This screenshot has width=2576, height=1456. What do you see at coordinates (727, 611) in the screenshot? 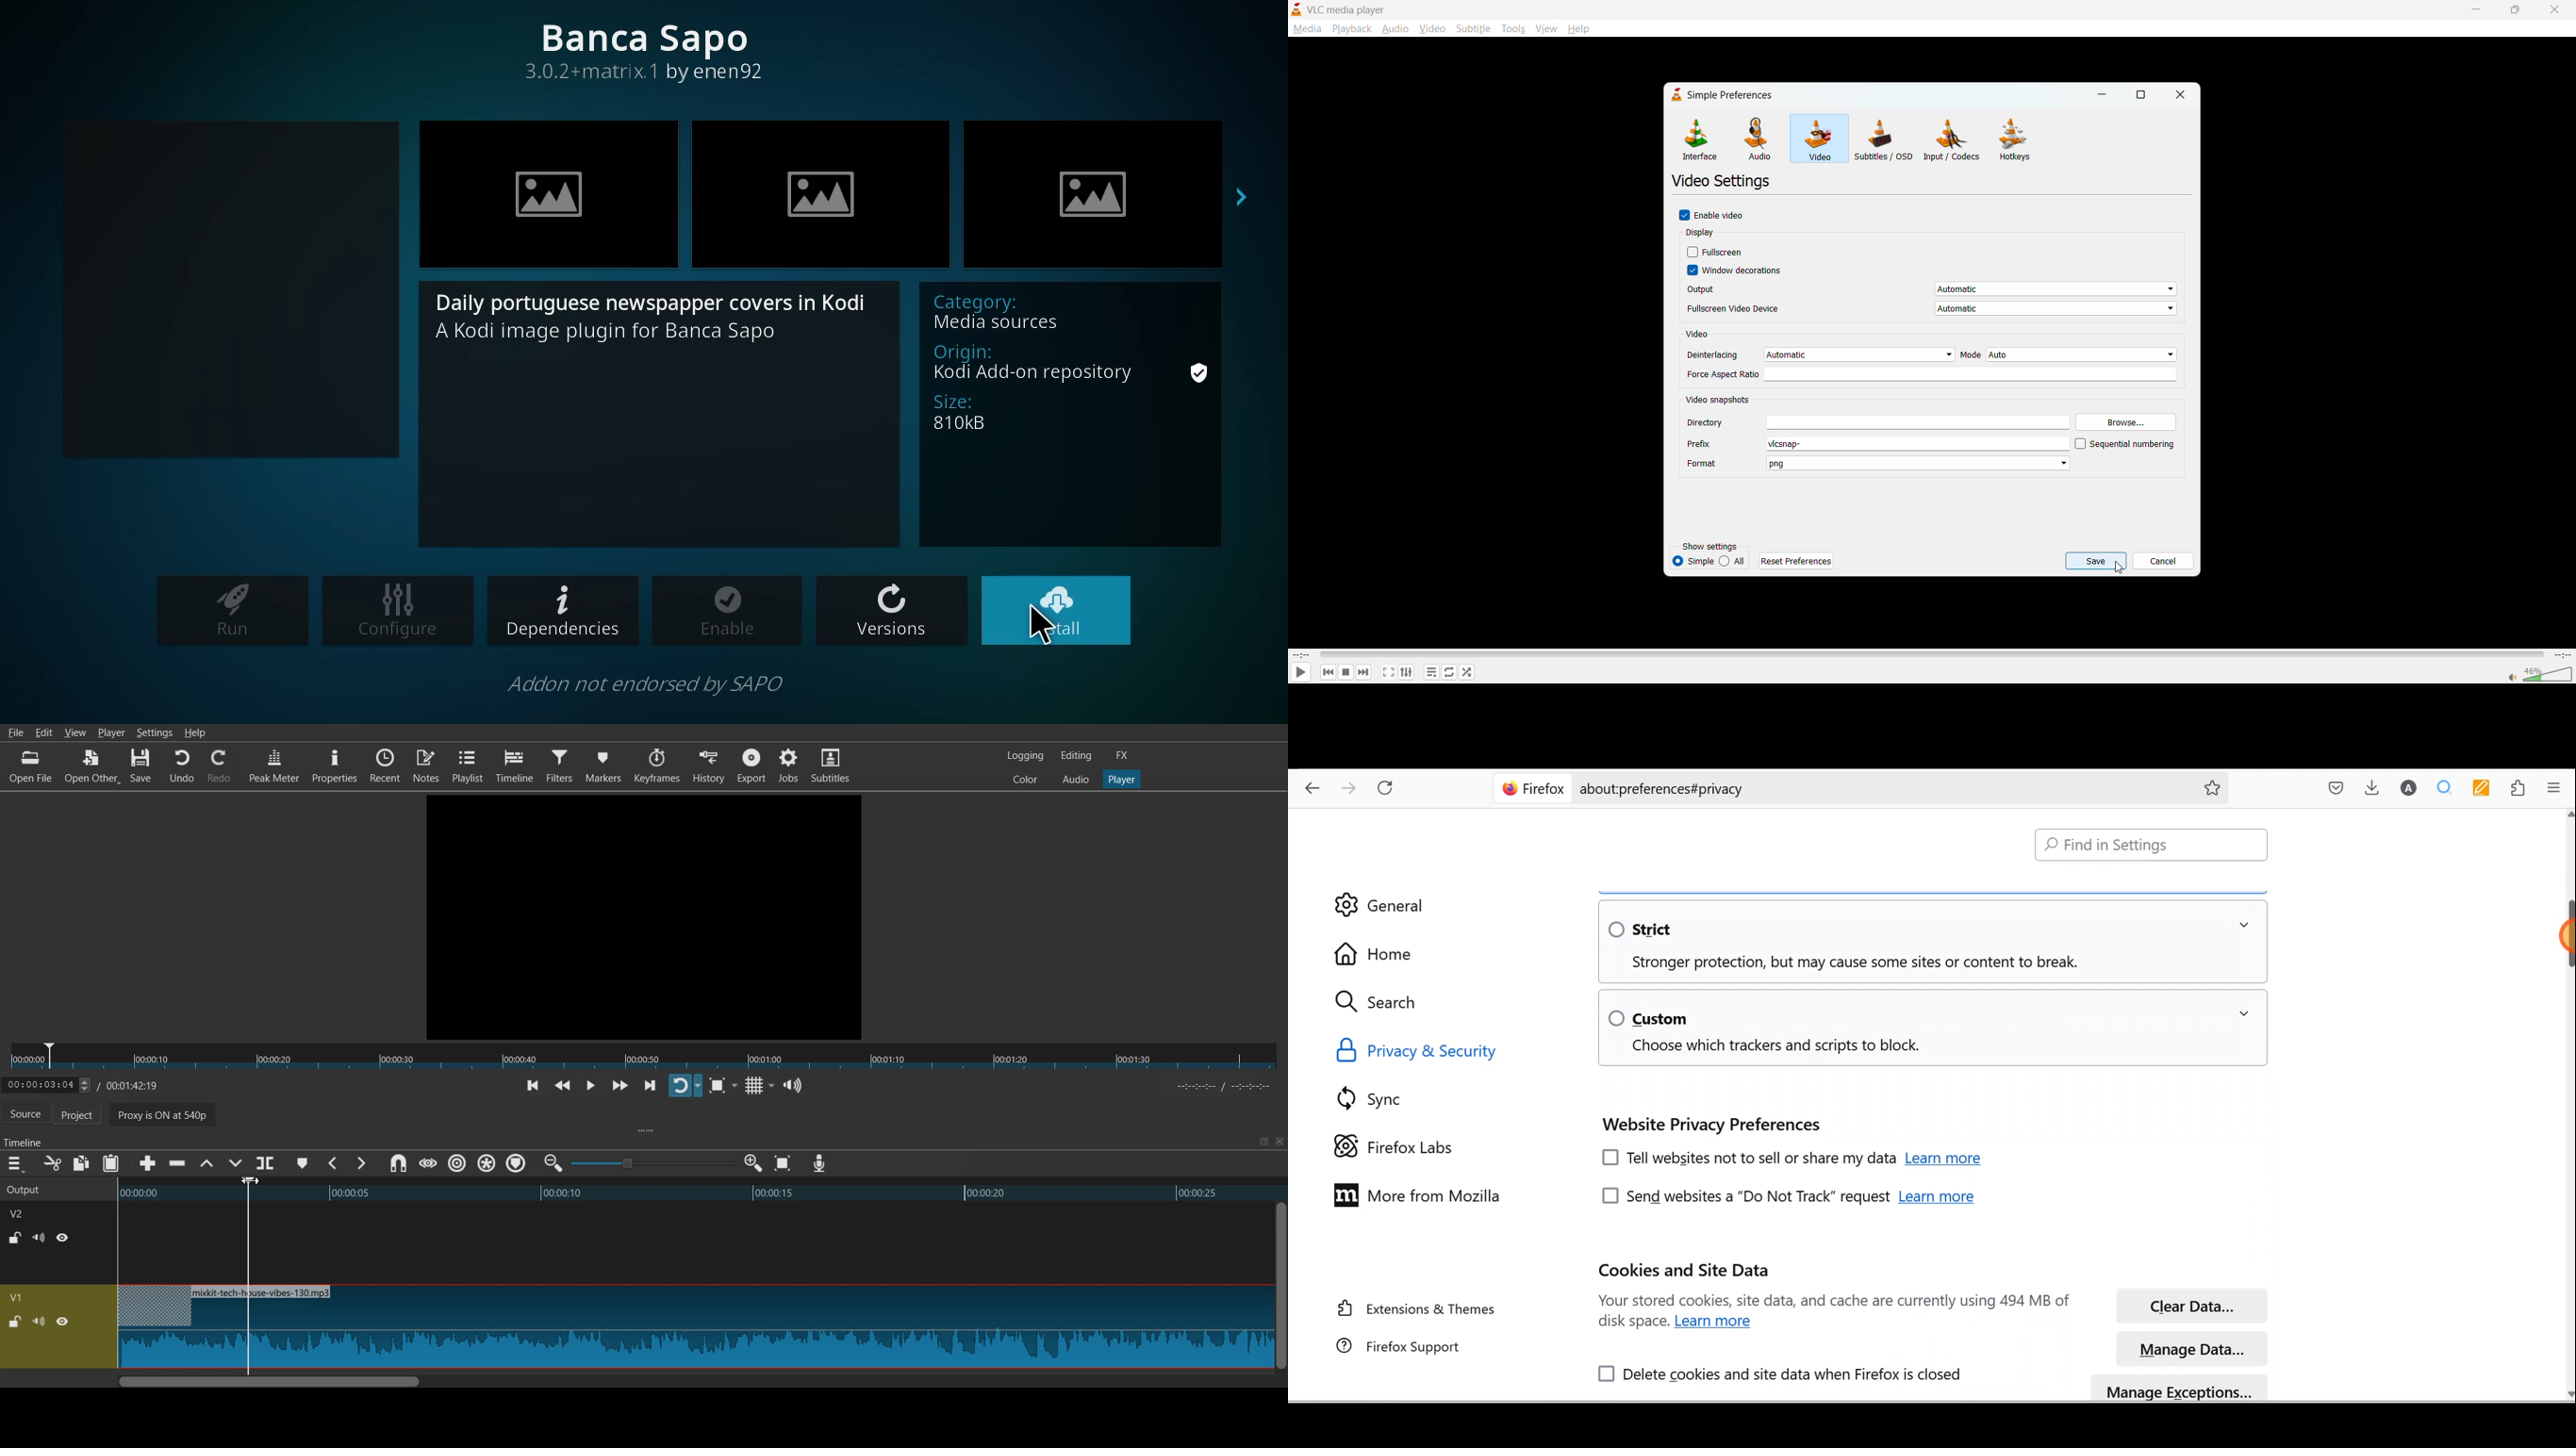
I see `enable` at bounding box center [727, 611].